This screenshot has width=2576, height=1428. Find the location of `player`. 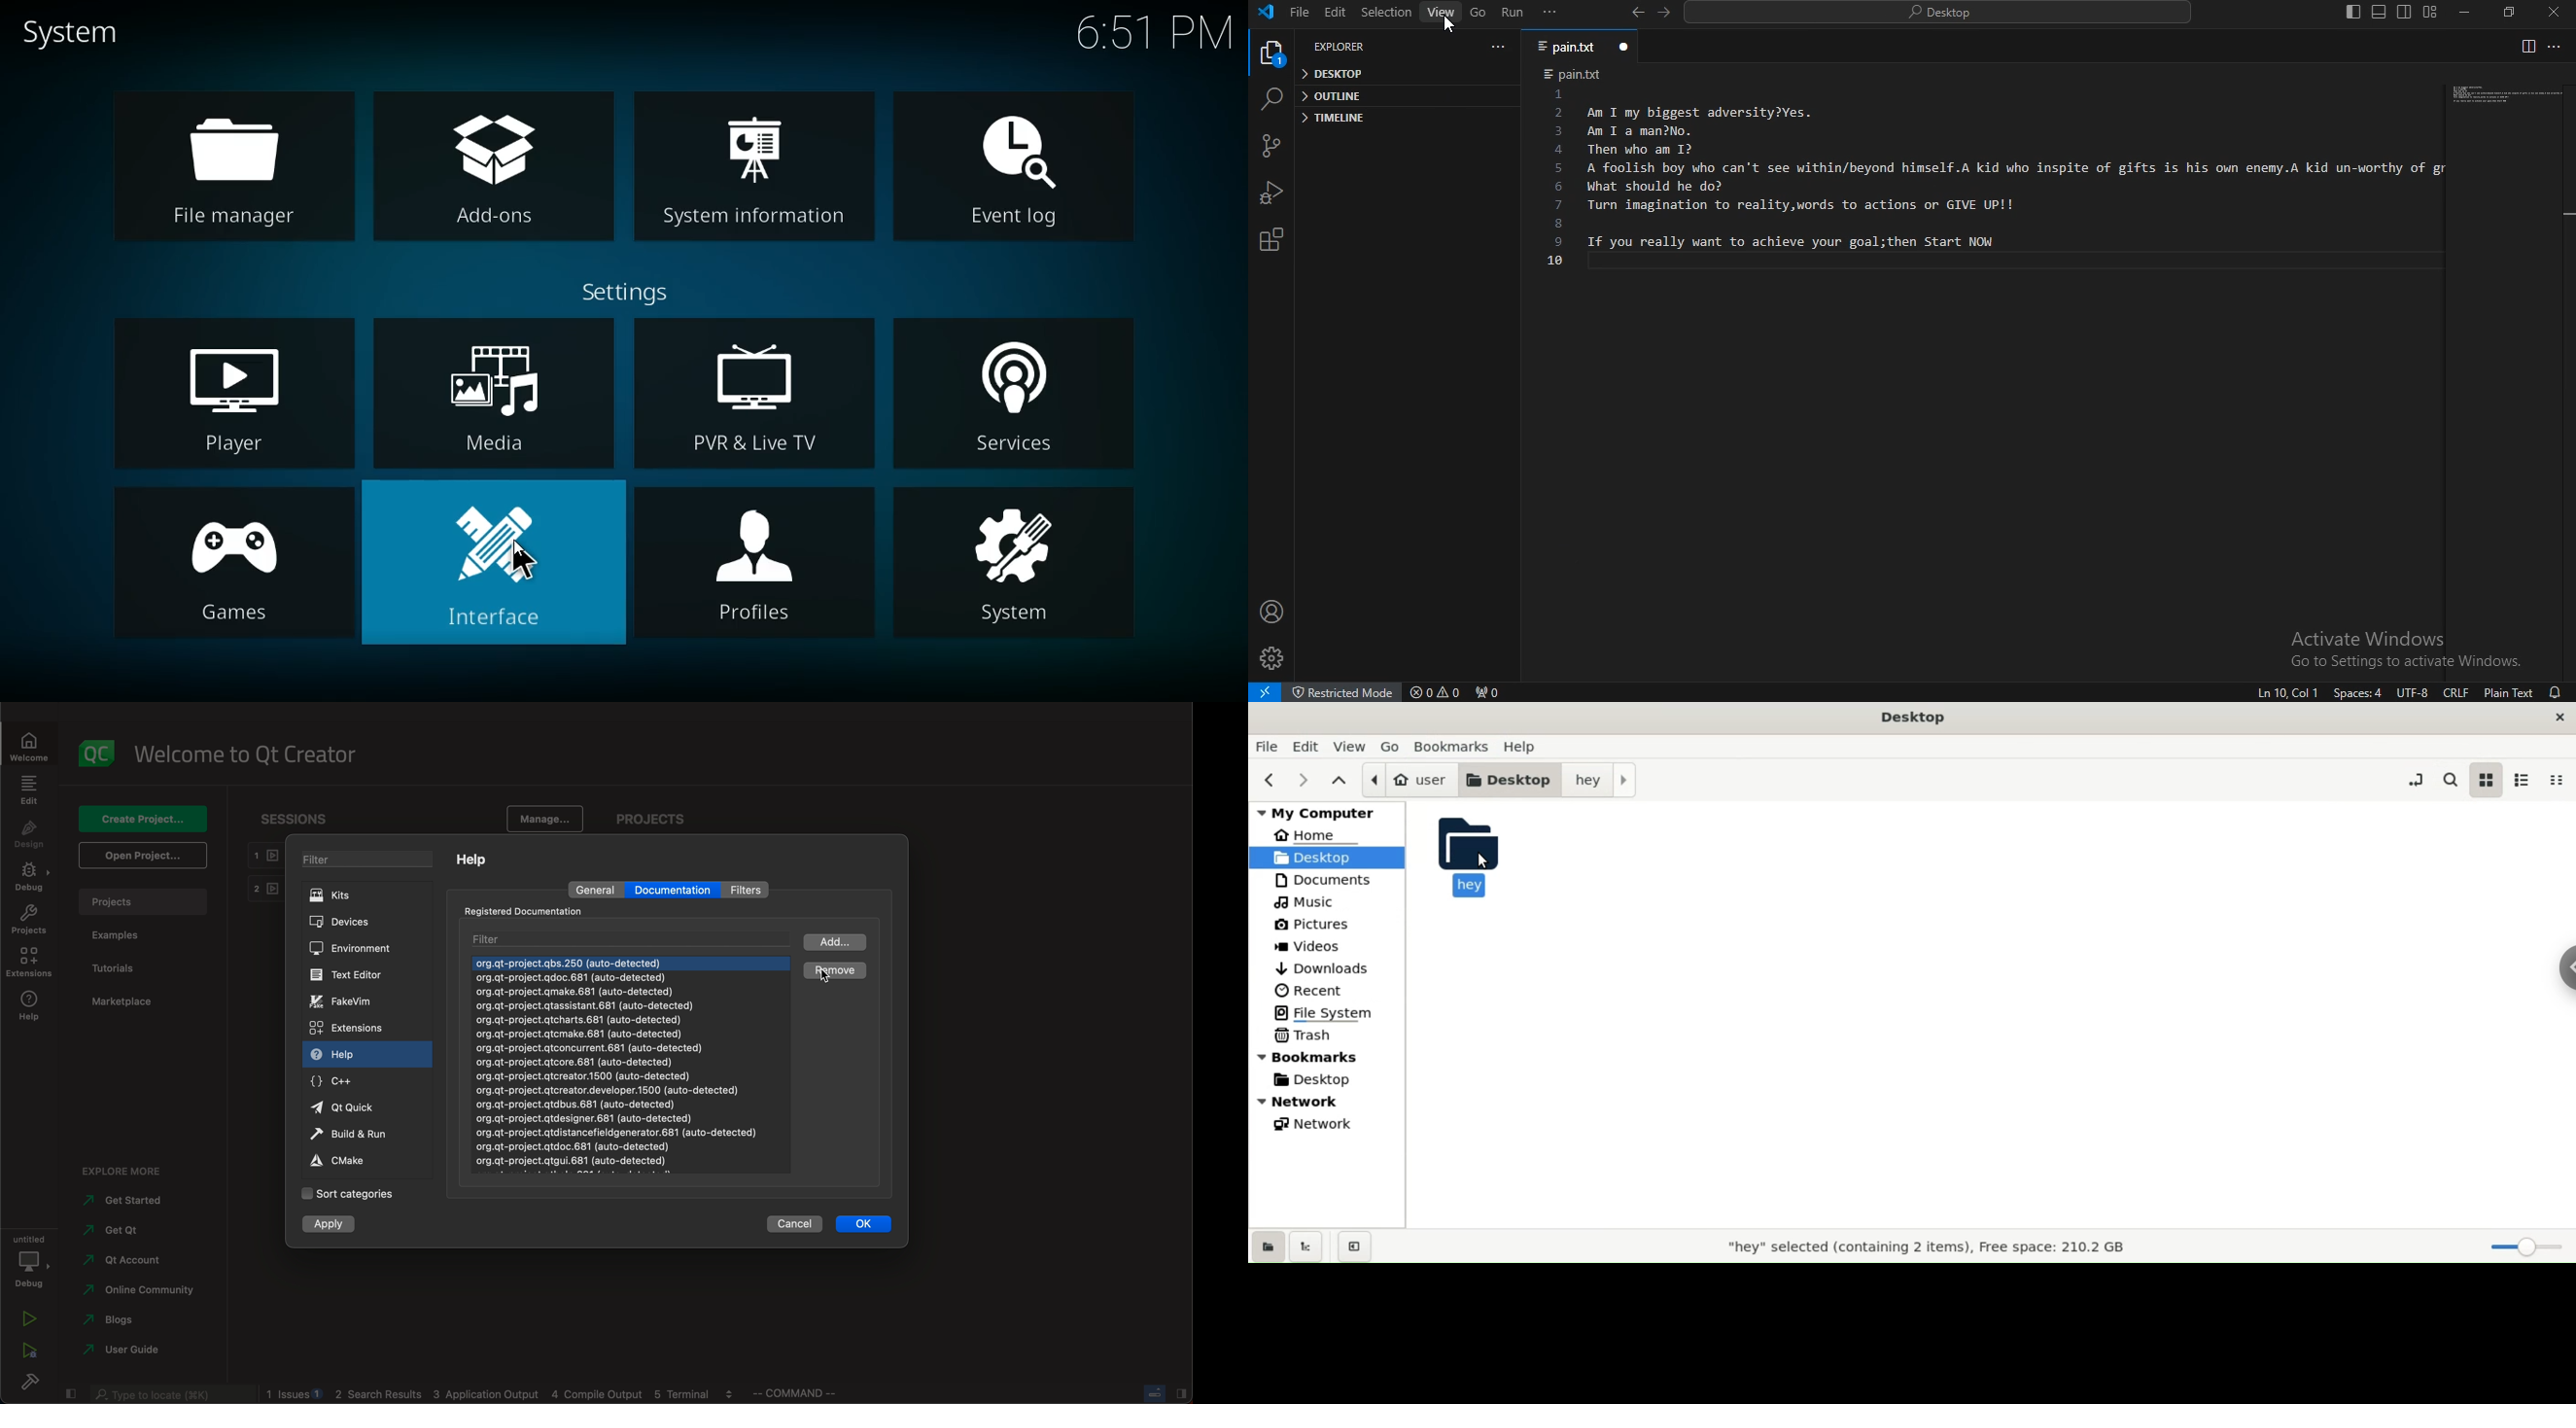

player is located at coordinates (224, 388).